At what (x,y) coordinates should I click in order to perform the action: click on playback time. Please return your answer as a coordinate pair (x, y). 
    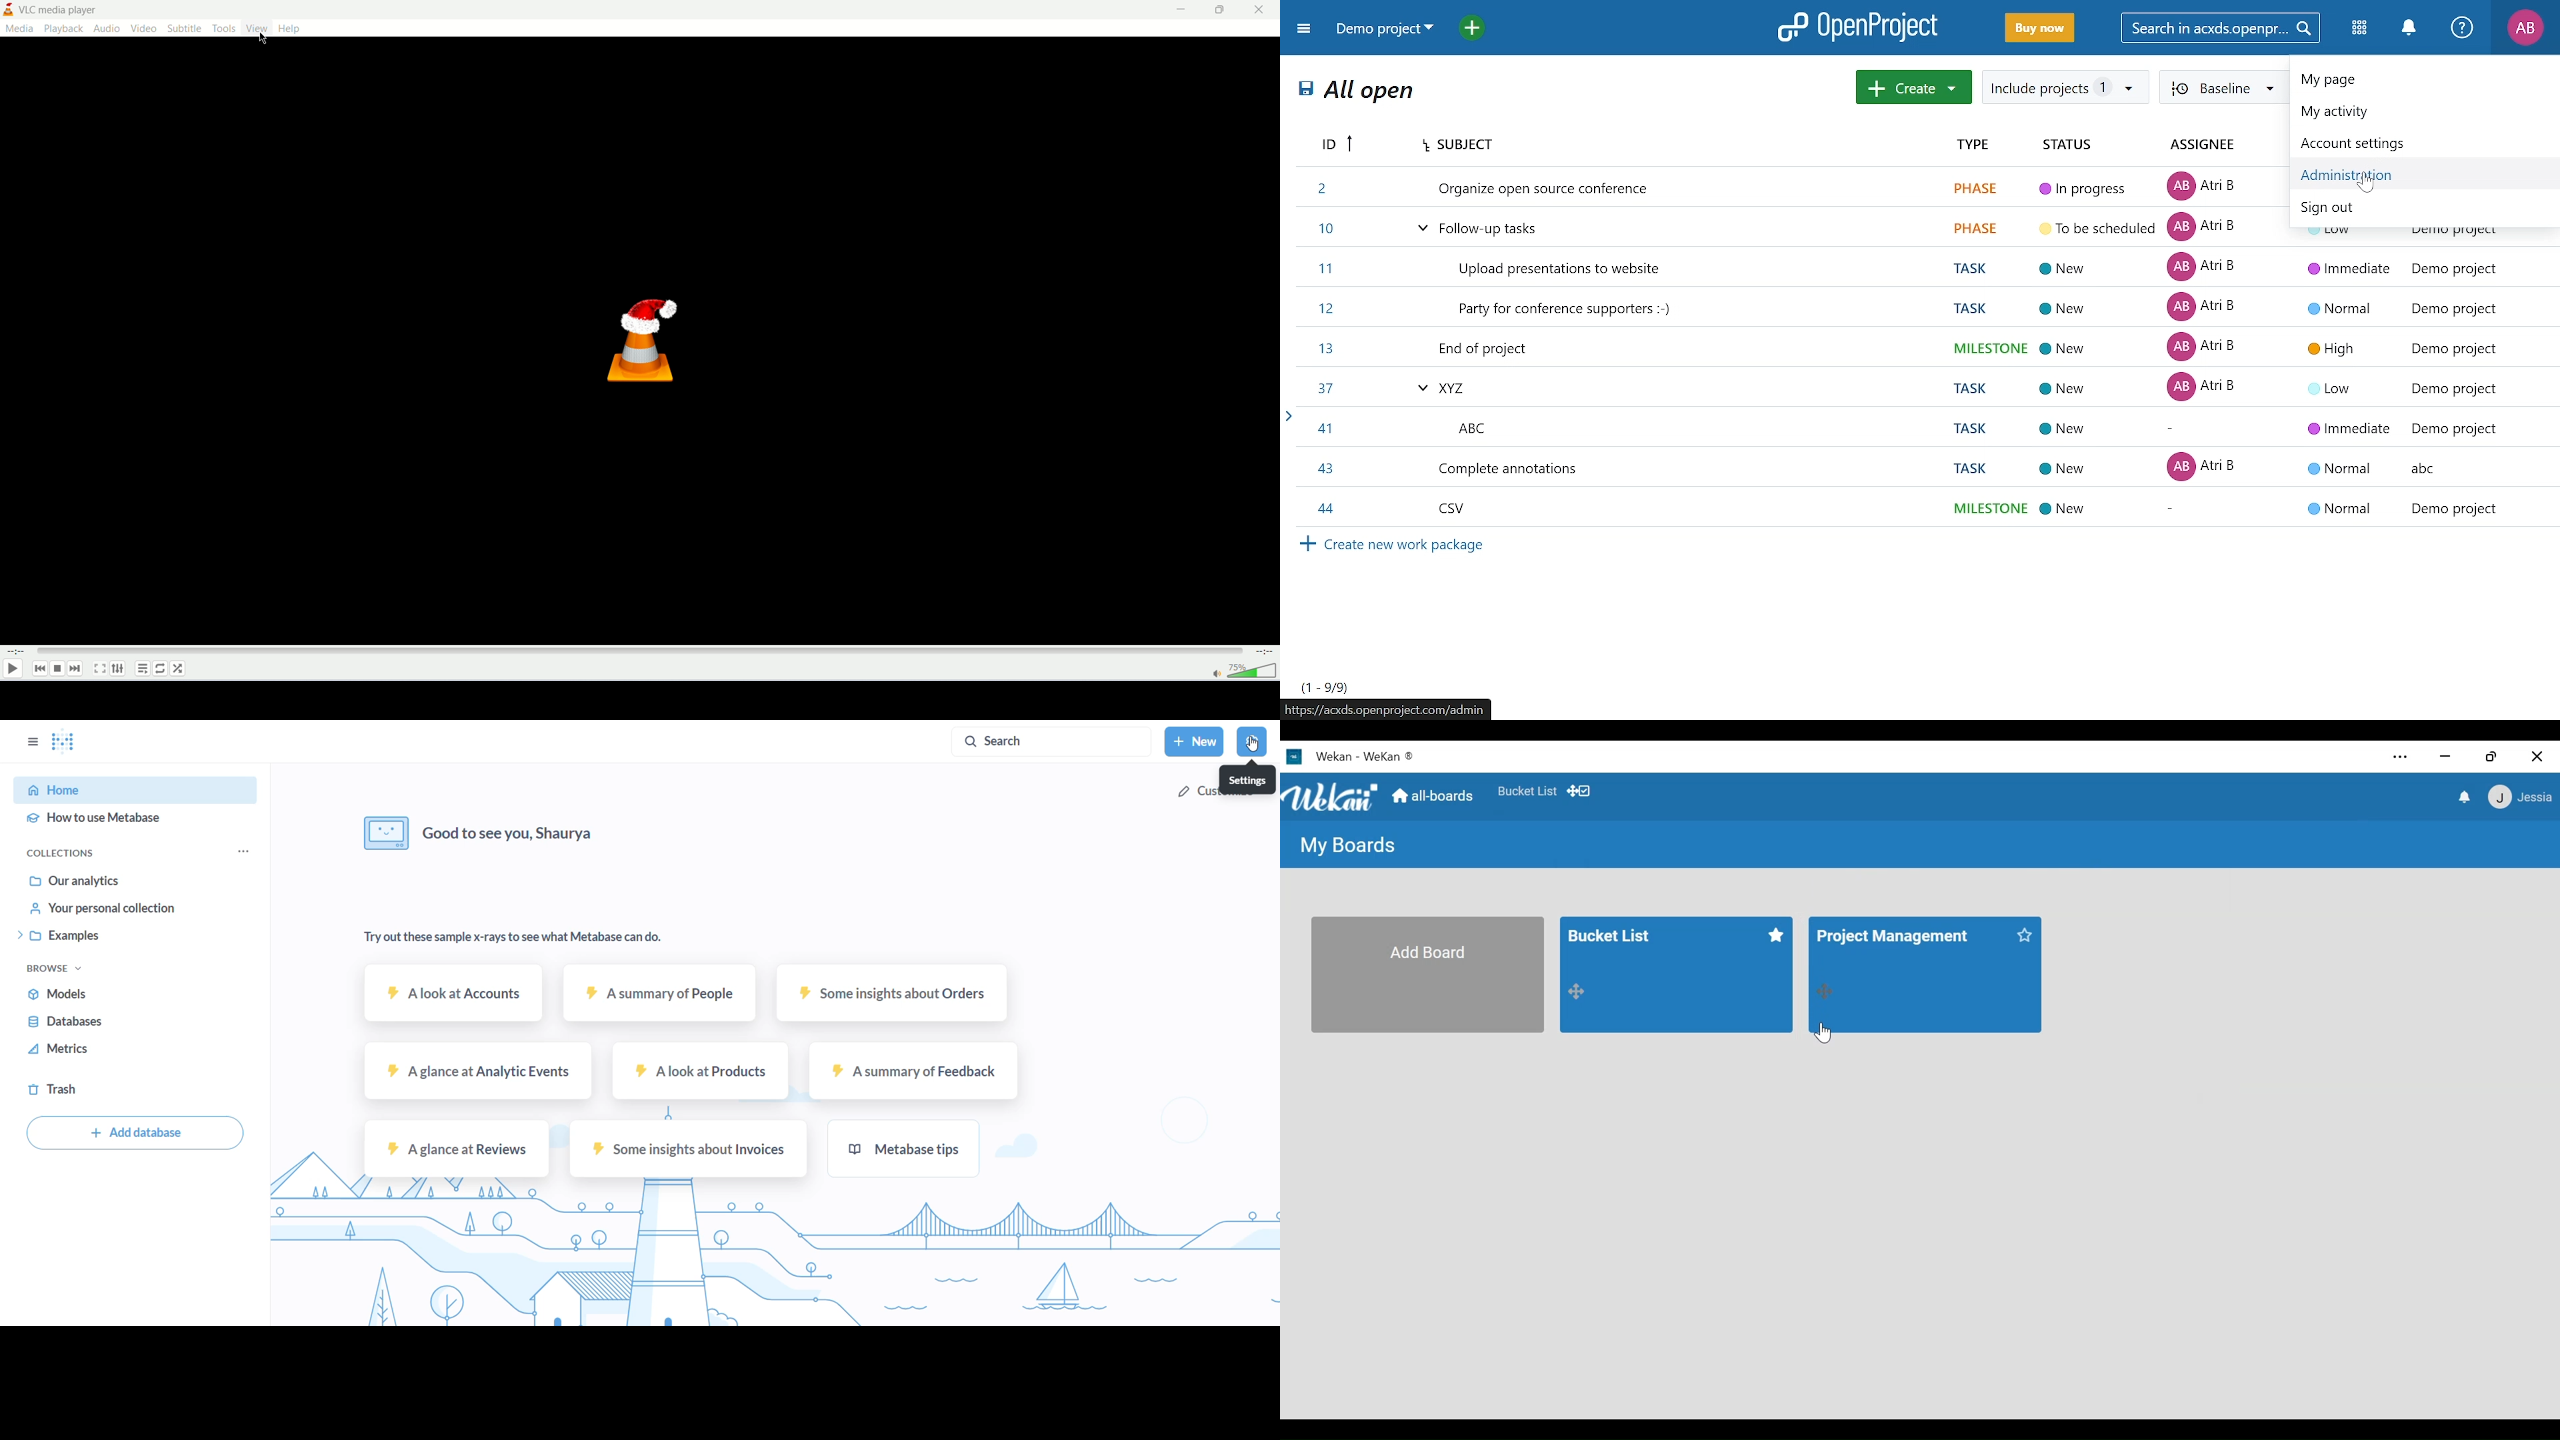
    Looking at the image, I should click on (15, 651).